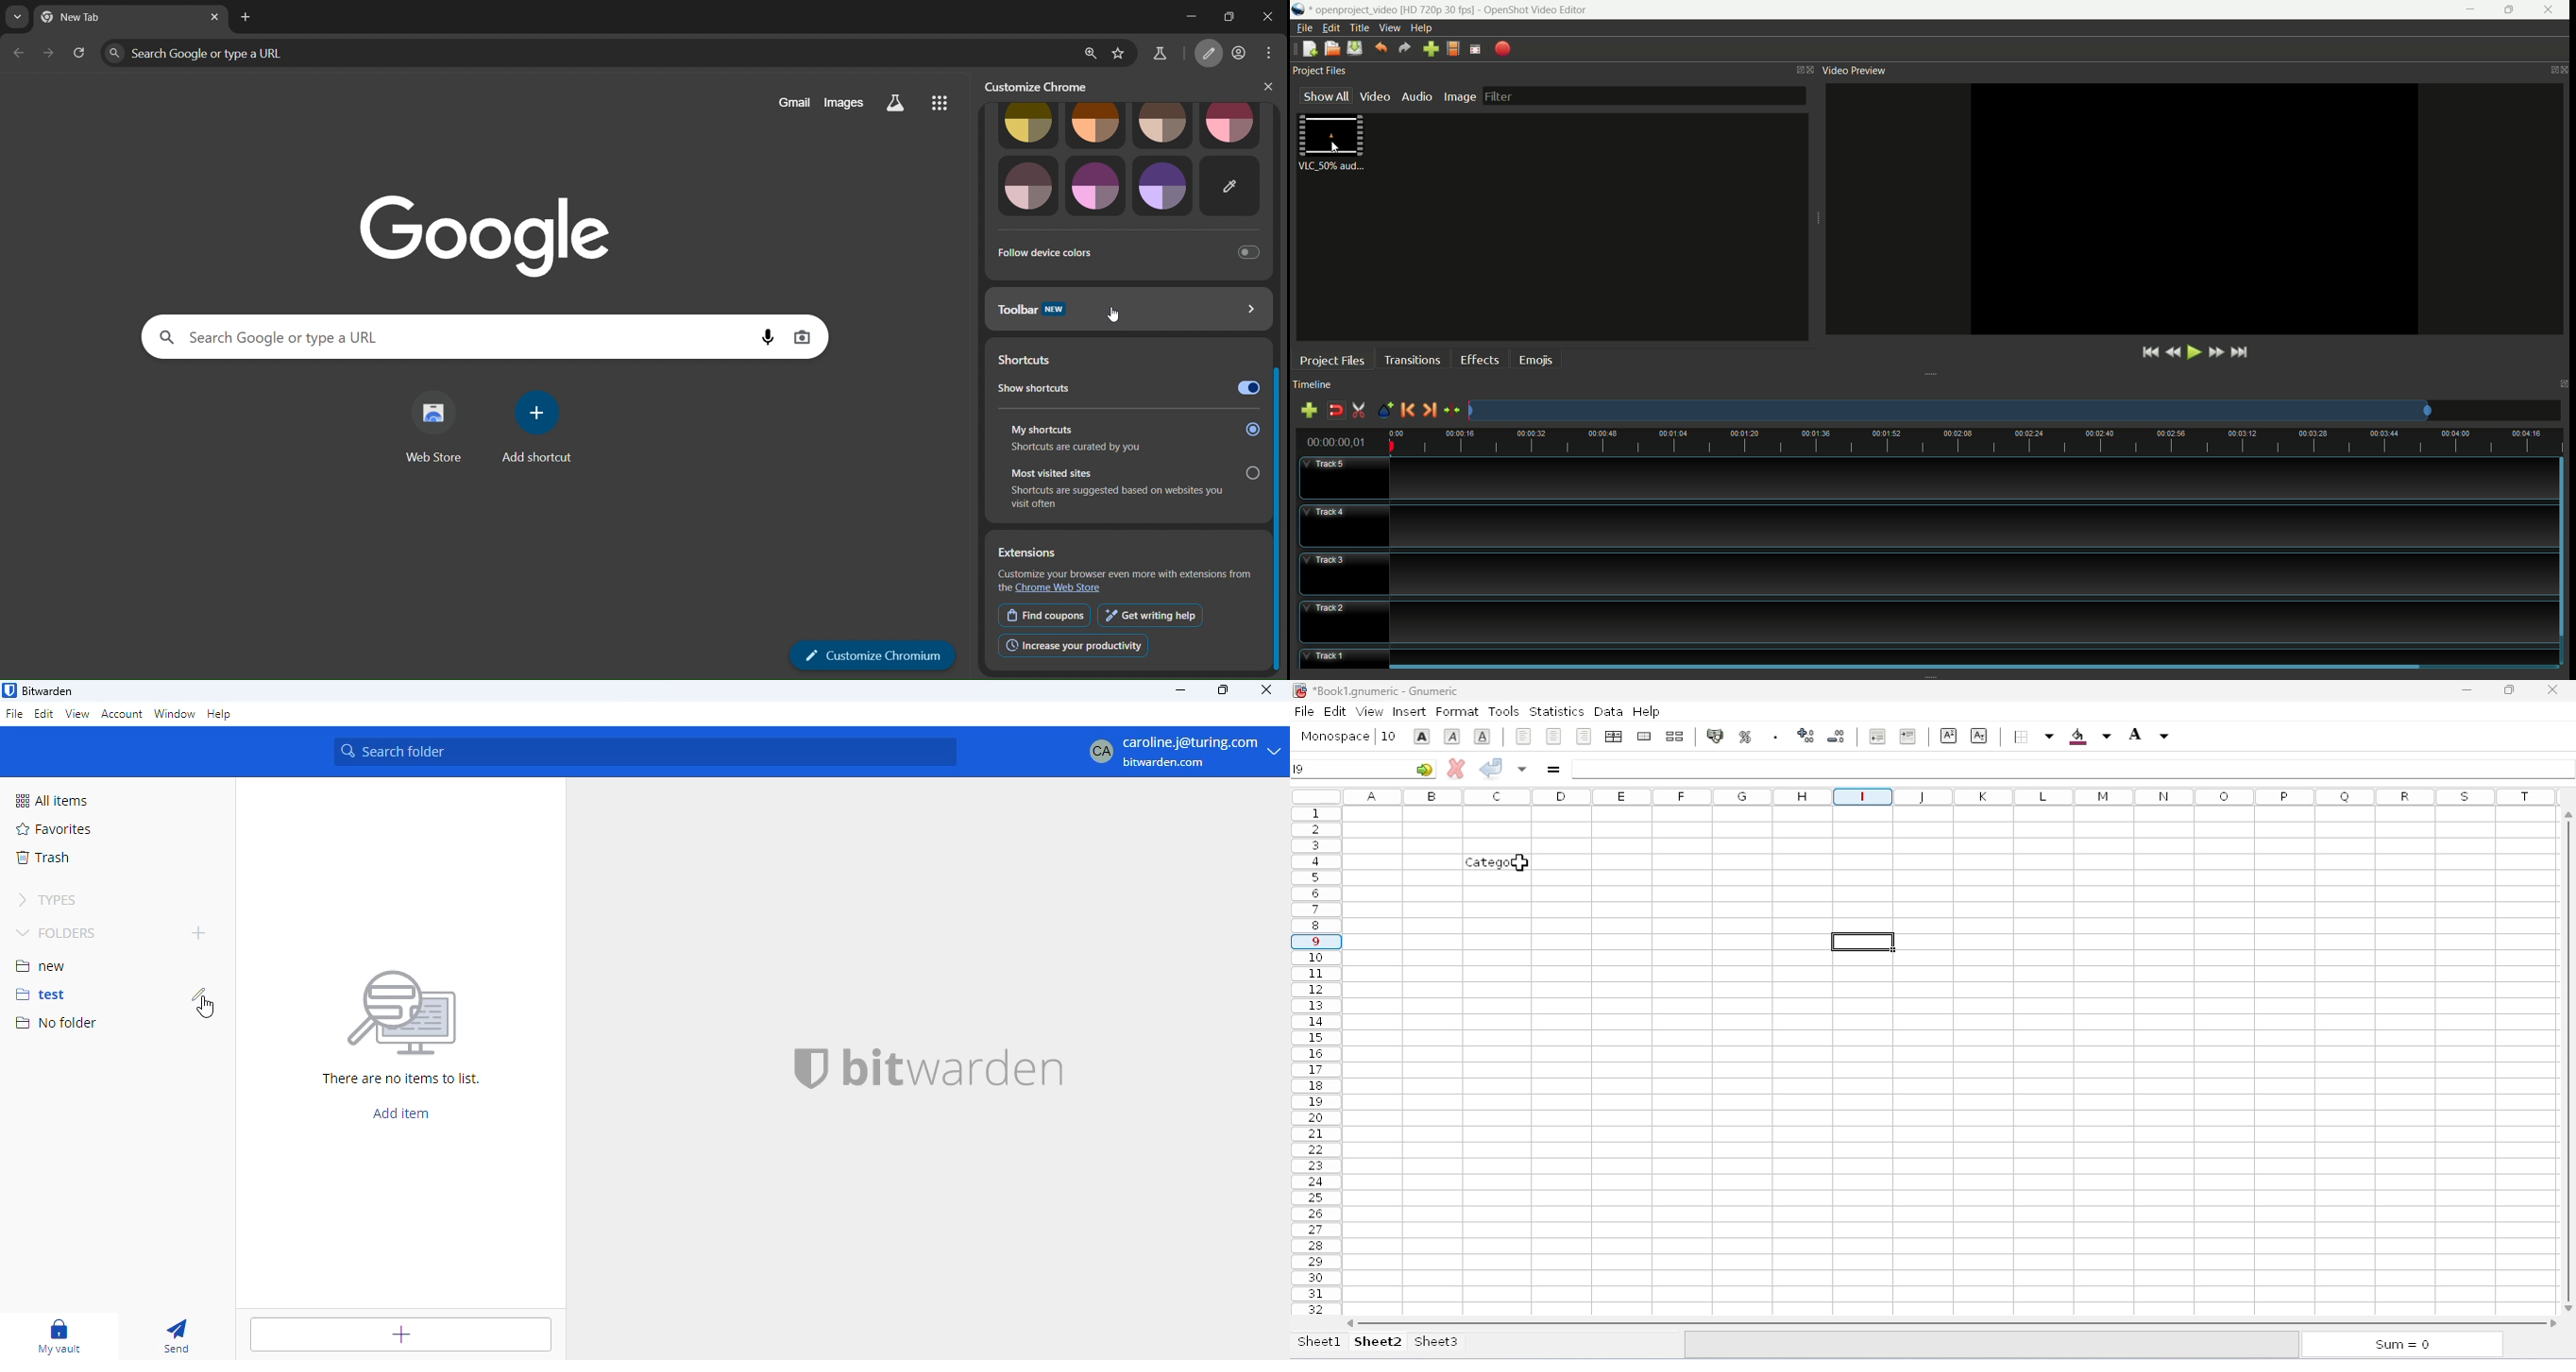 This screenshot has width=2576, height=1372. What do you see at coordinates (543, 431) in the screenshot?
I see `add shortcut` at bounding box center [543, 431].